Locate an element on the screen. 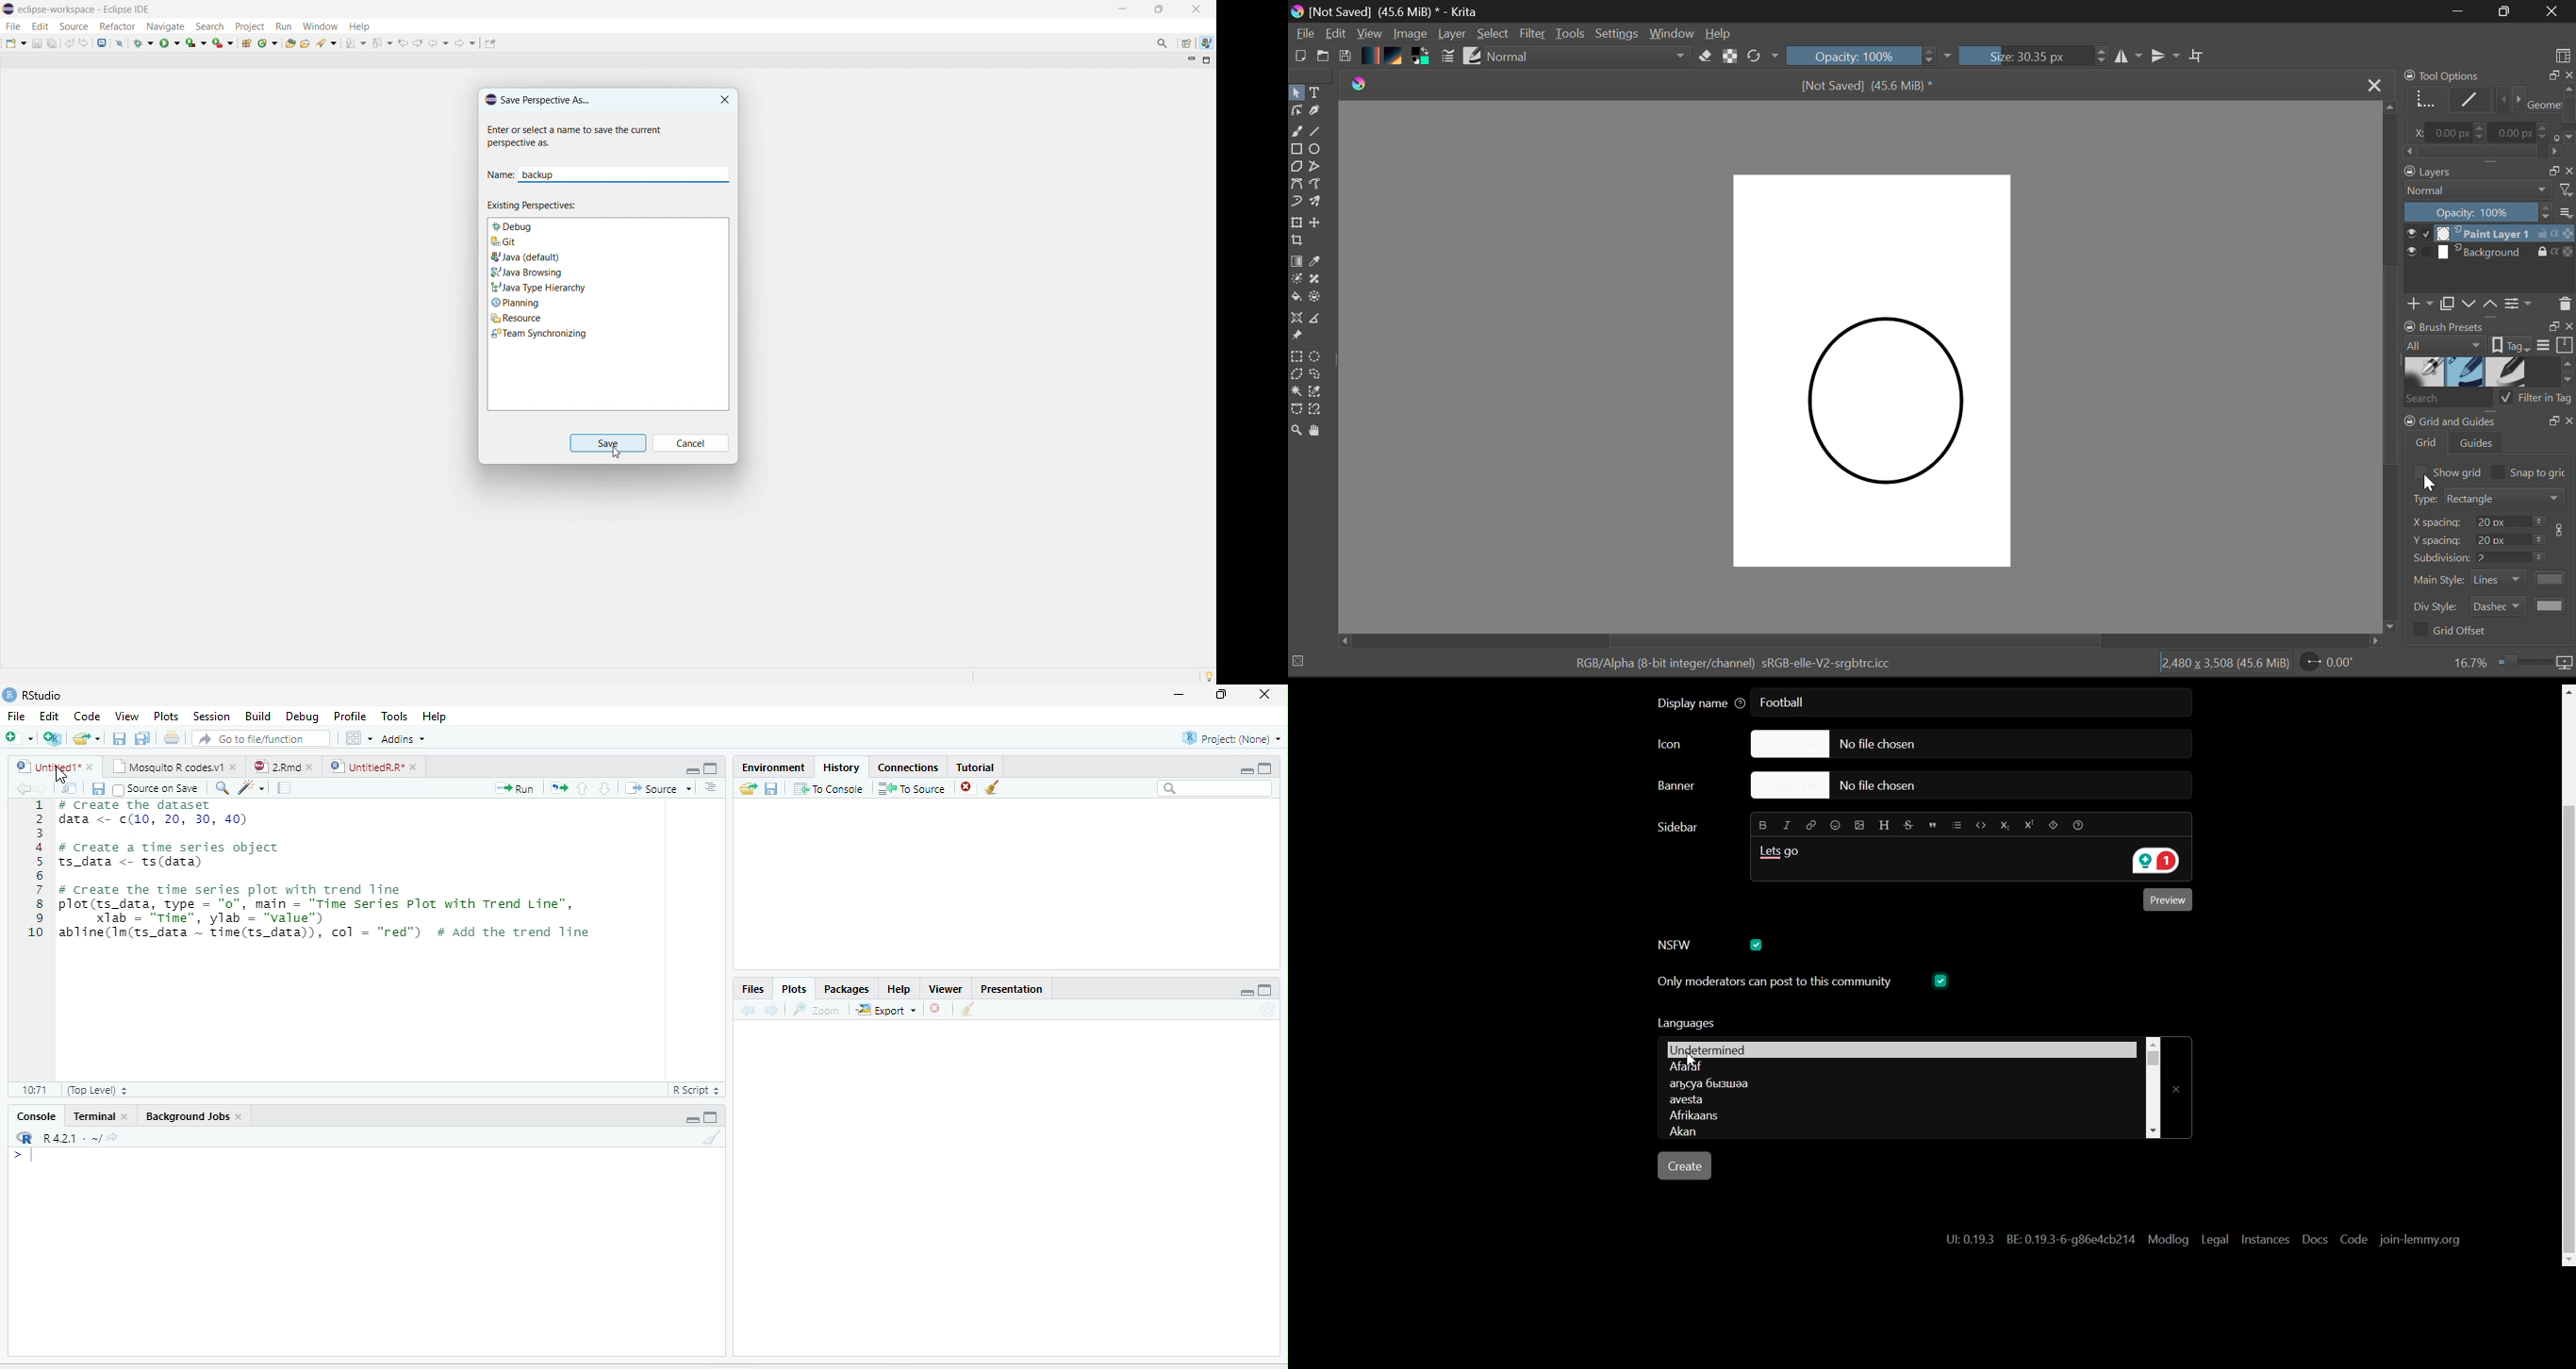  To Source is located at coordinates (911, 788).